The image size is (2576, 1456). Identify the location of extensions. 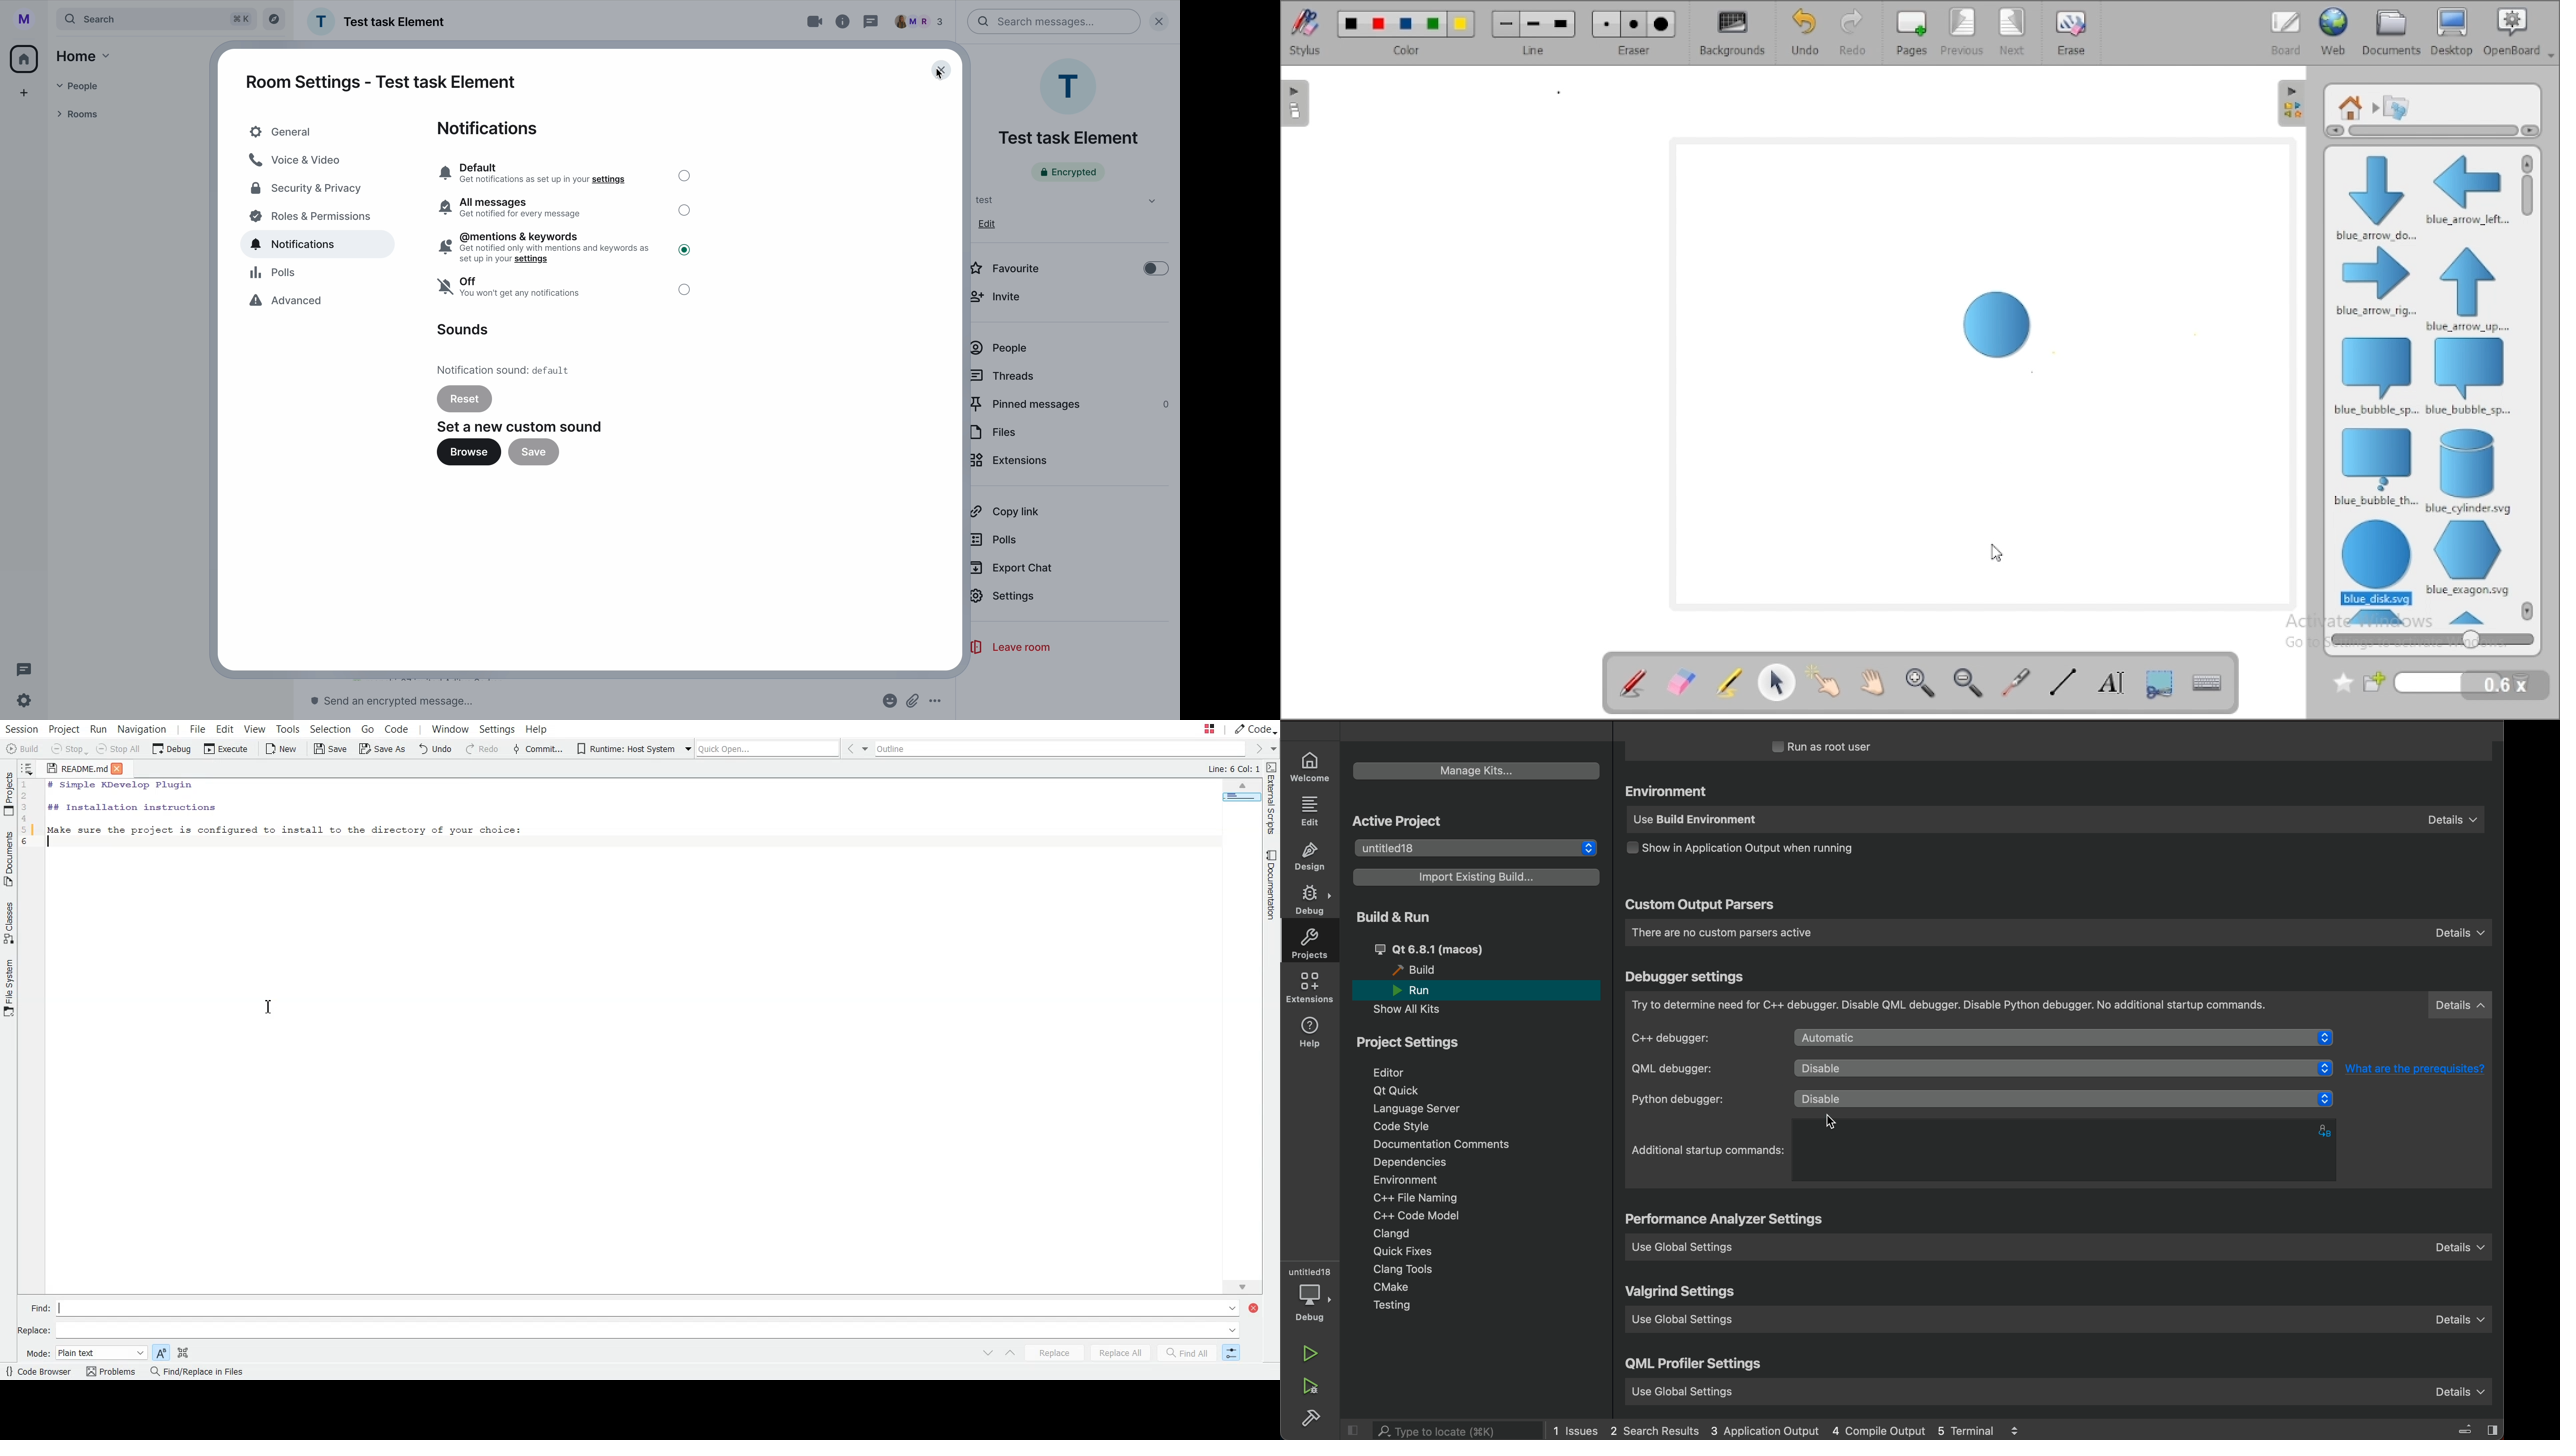
(1010, 462).